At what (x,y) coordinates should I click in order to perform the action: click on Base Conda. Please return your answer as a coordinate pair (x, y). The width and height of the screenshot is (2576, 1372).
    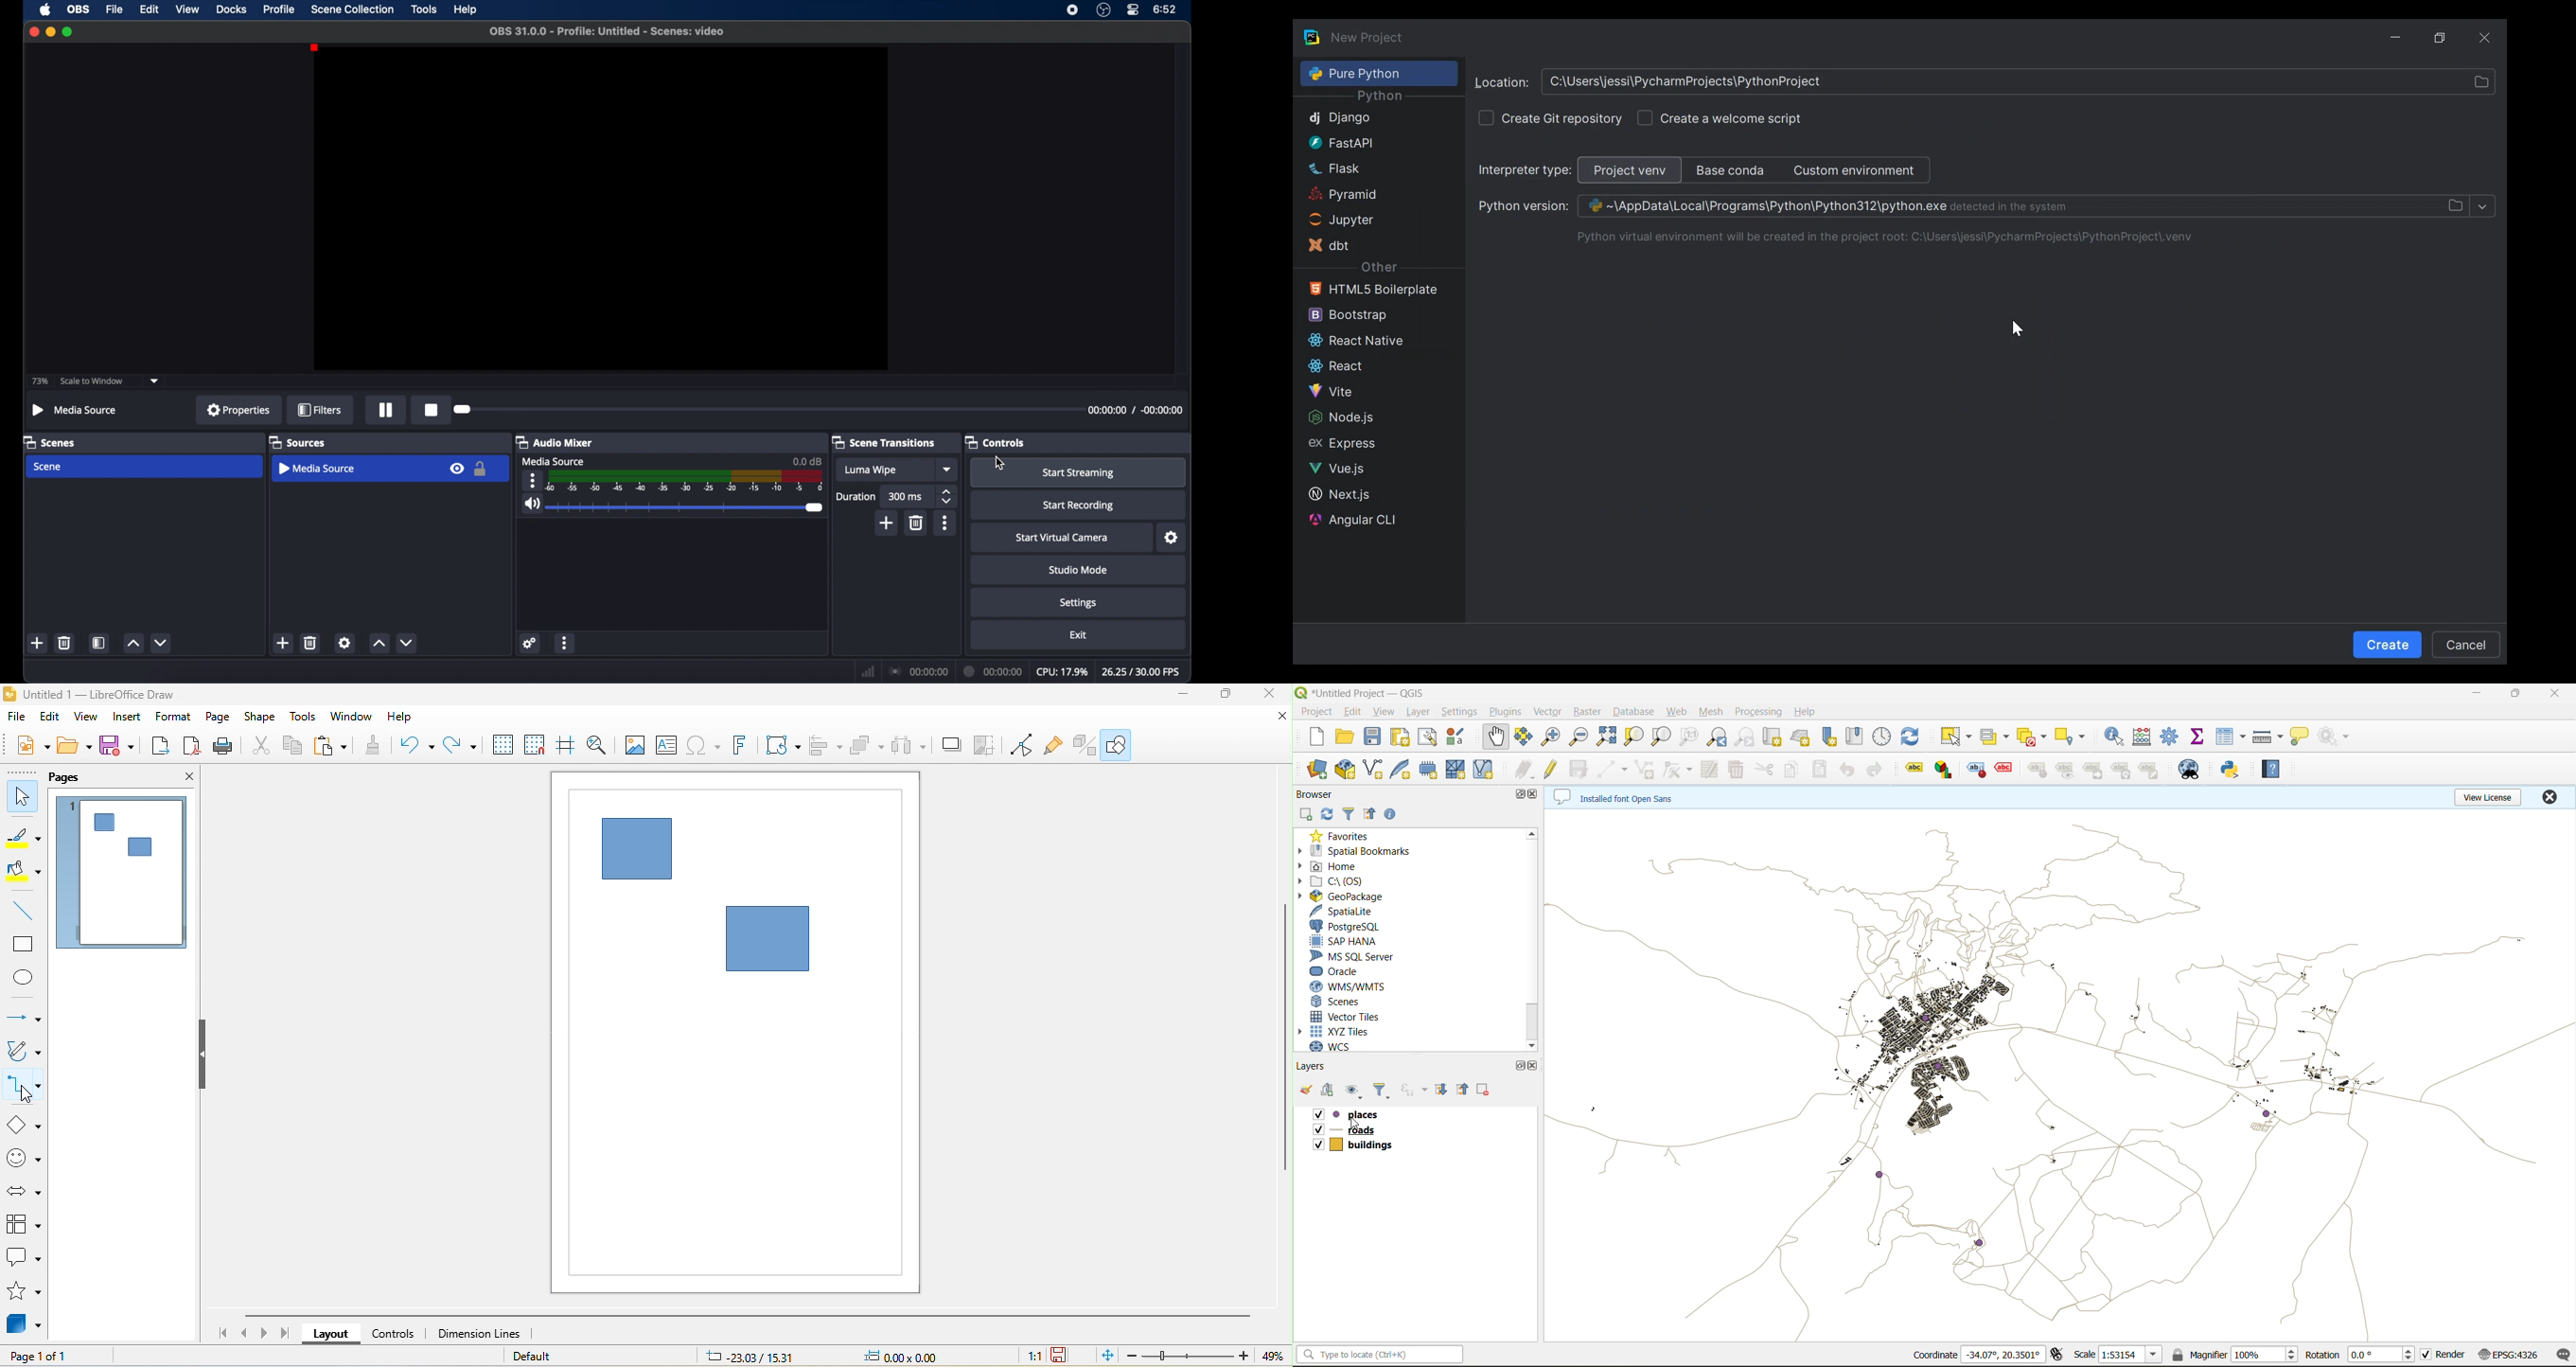
    Looking at the image, I should click on (1731, 170).